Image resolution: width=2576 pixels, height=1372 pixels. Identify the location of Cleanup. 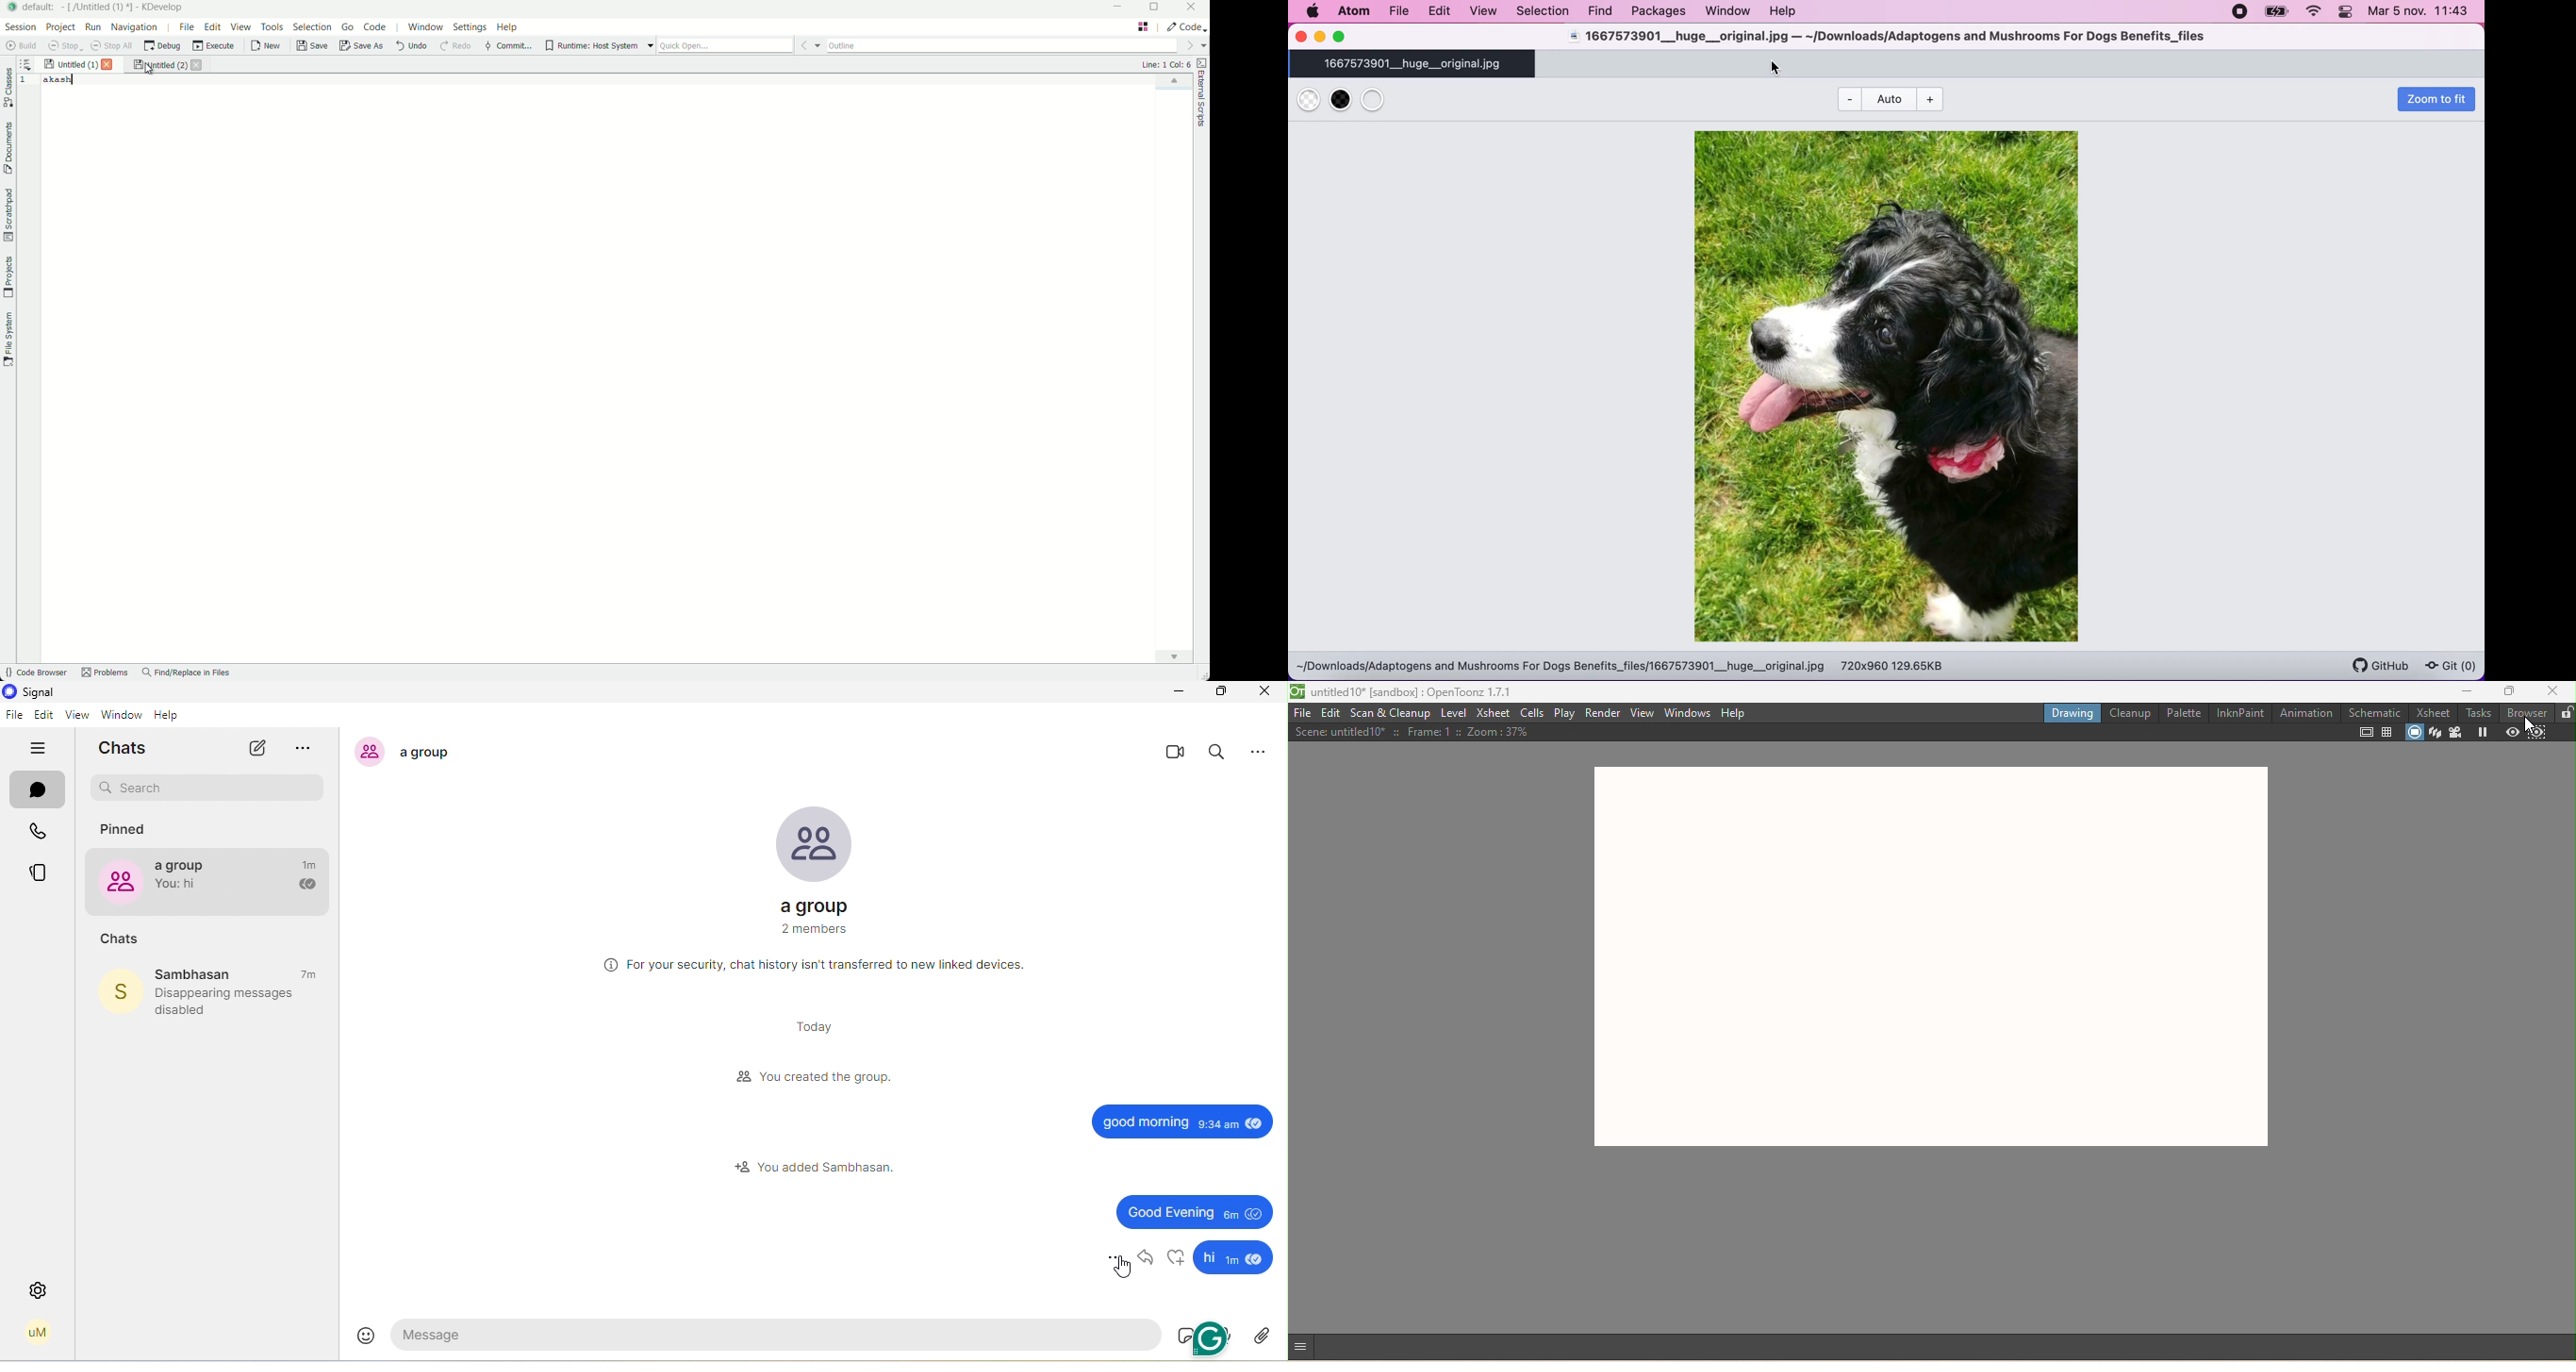
(2127, 714).